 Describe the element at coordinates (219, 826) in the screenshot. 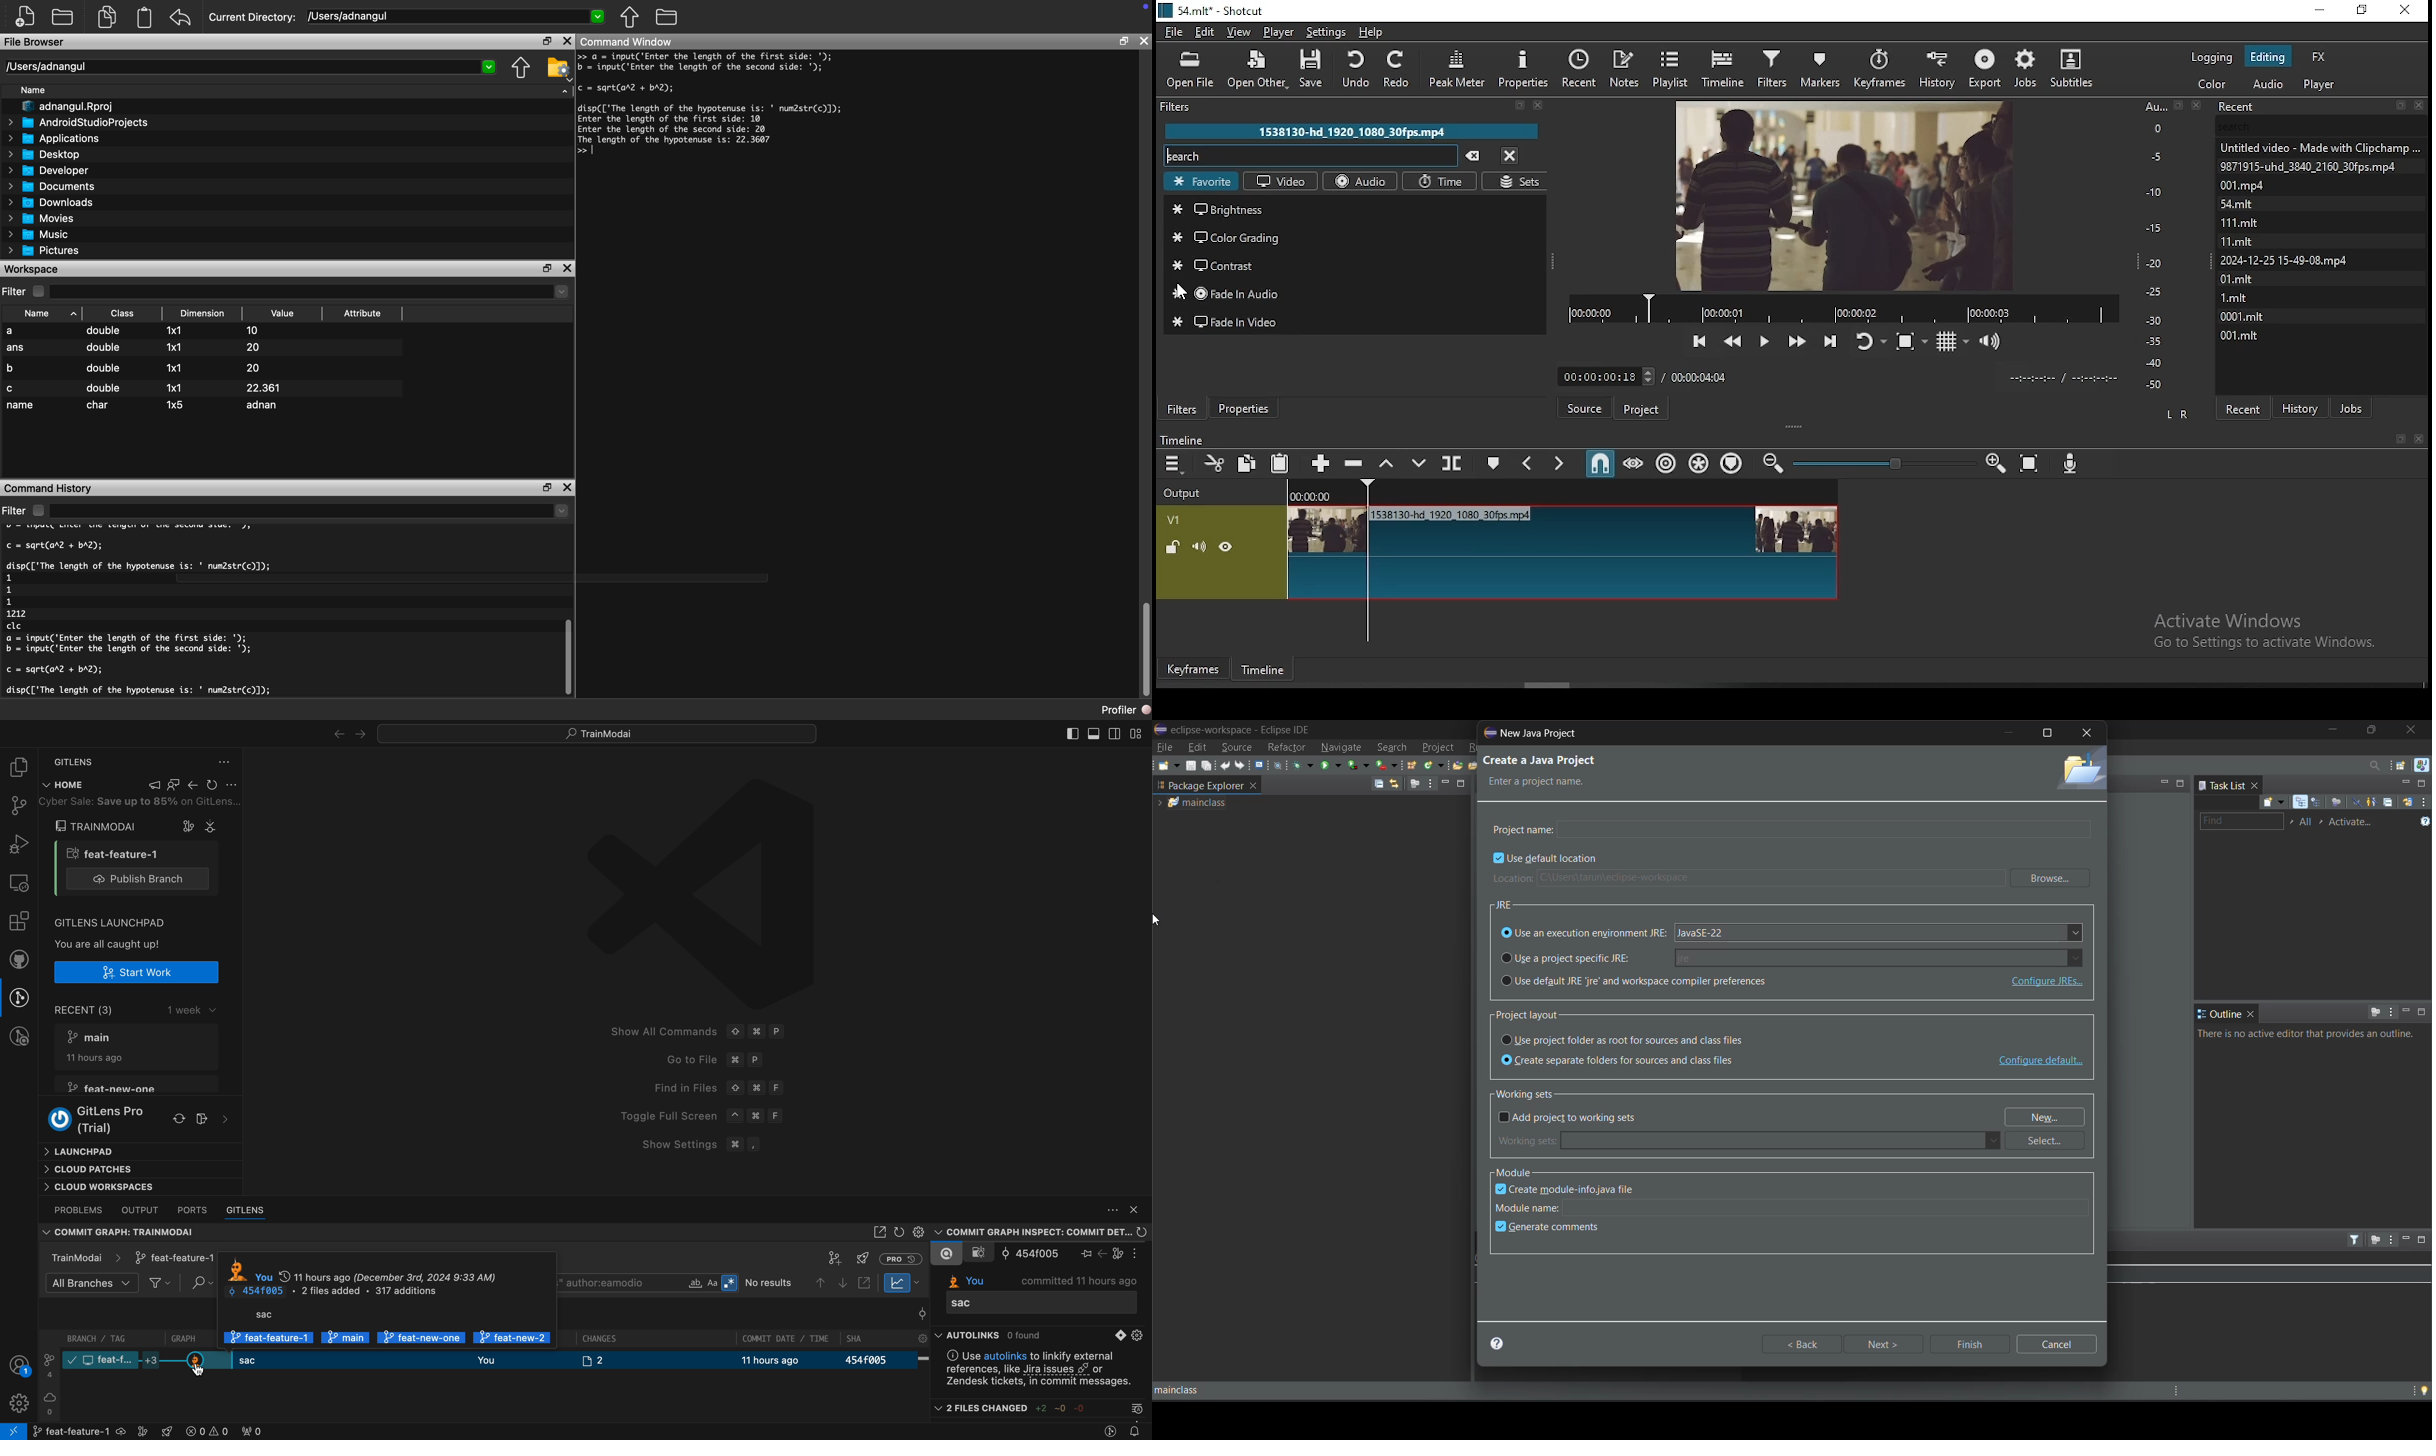

I see `graph` at that location.